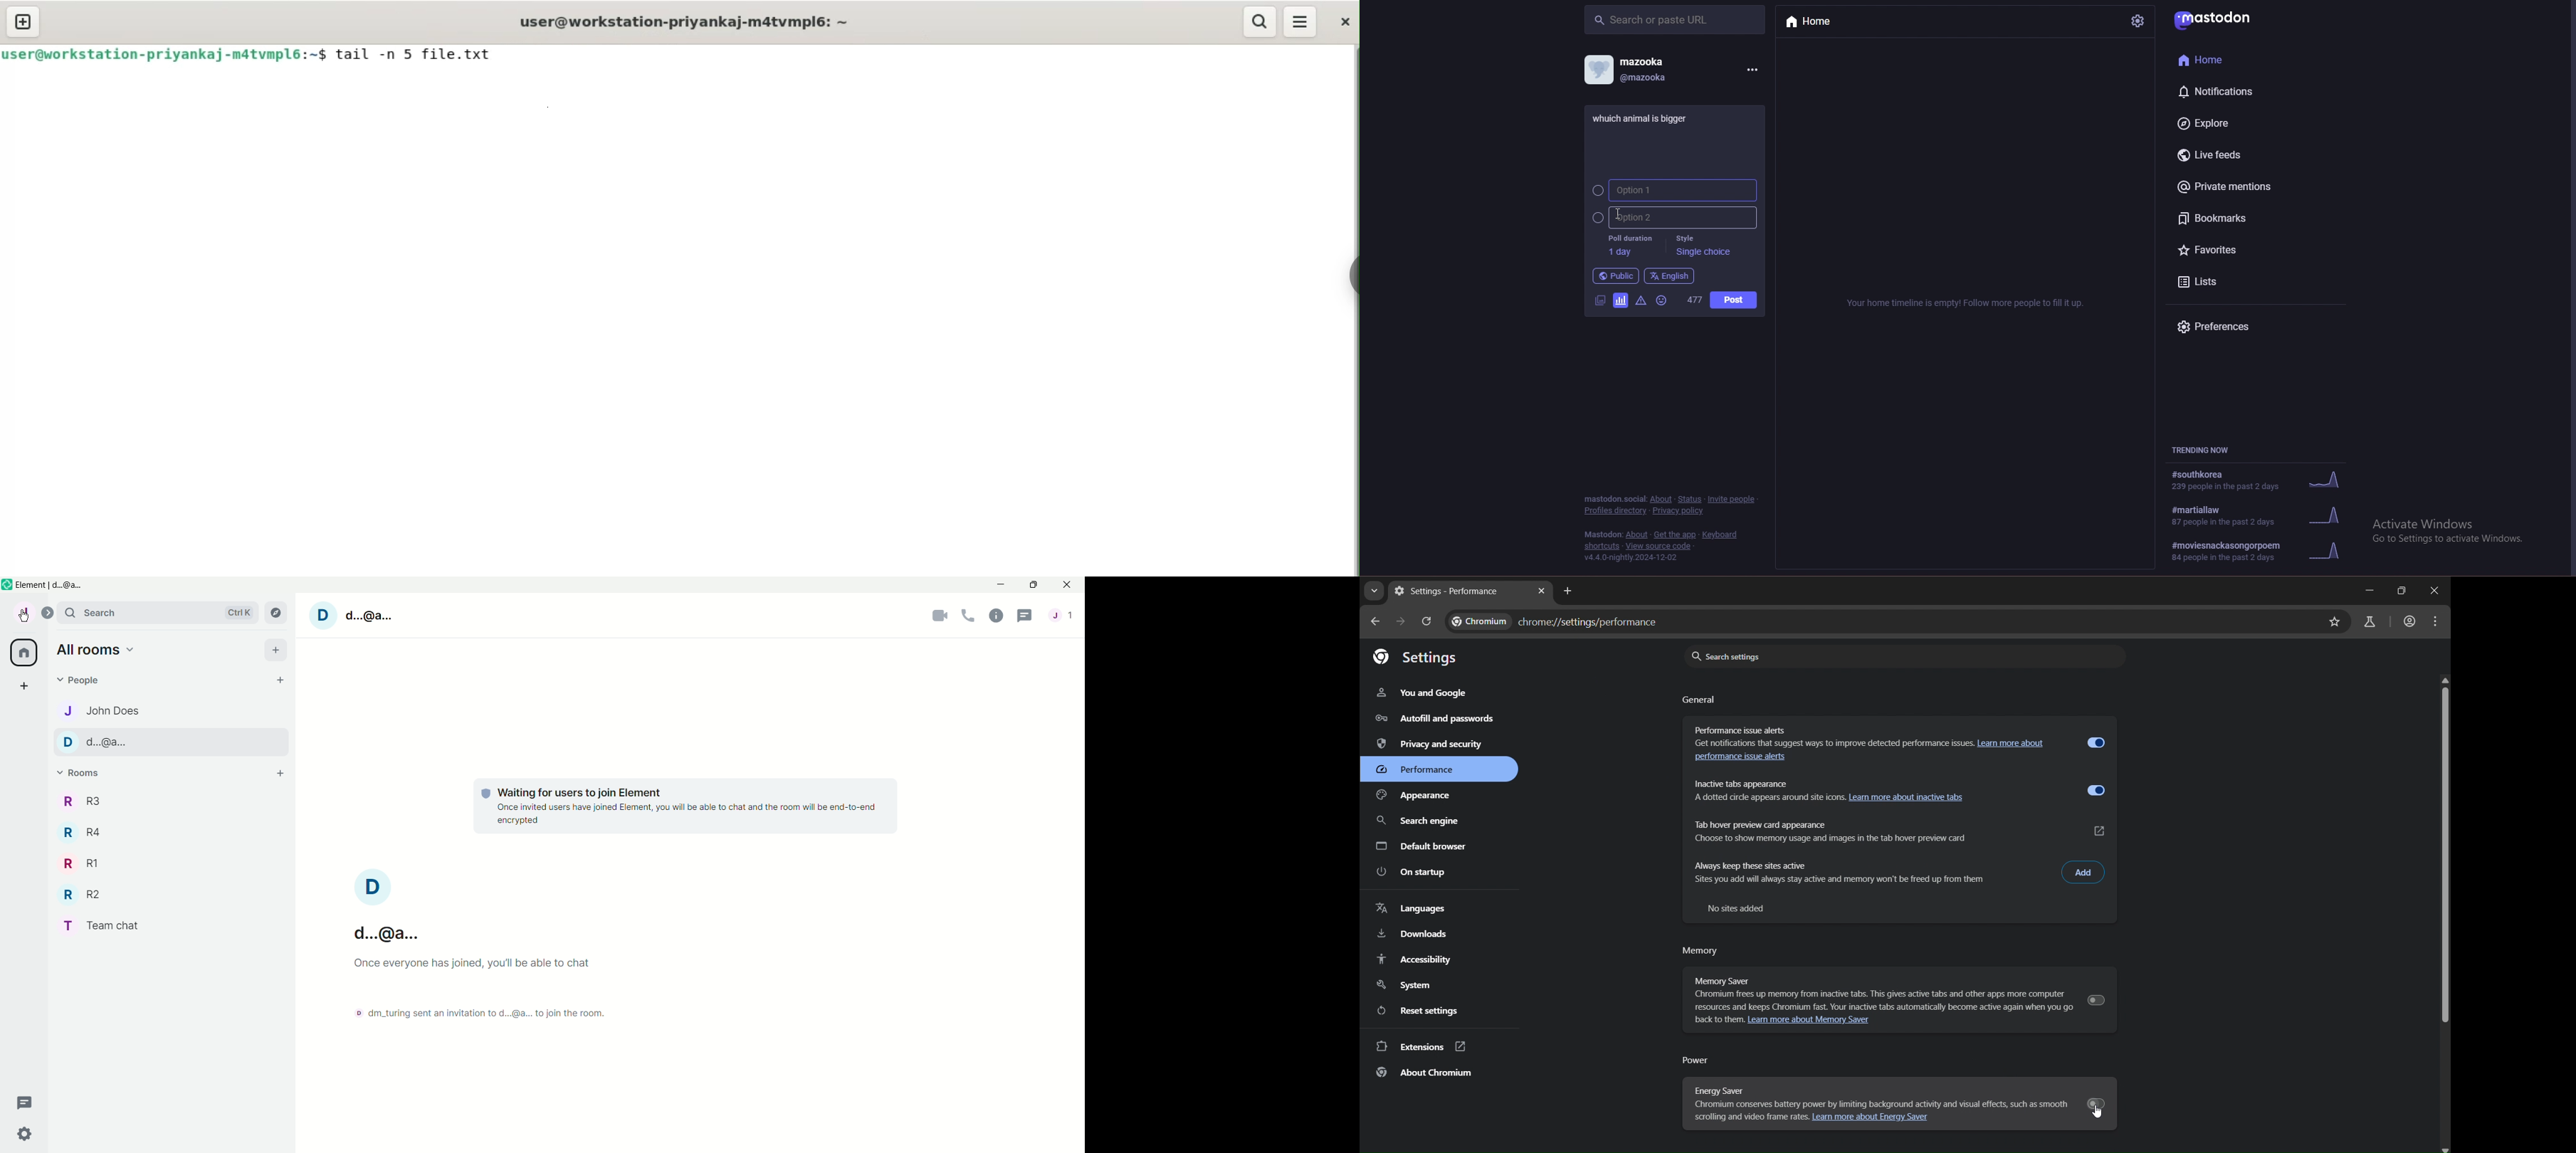  I want to click on reload page, so click(1427, 622).